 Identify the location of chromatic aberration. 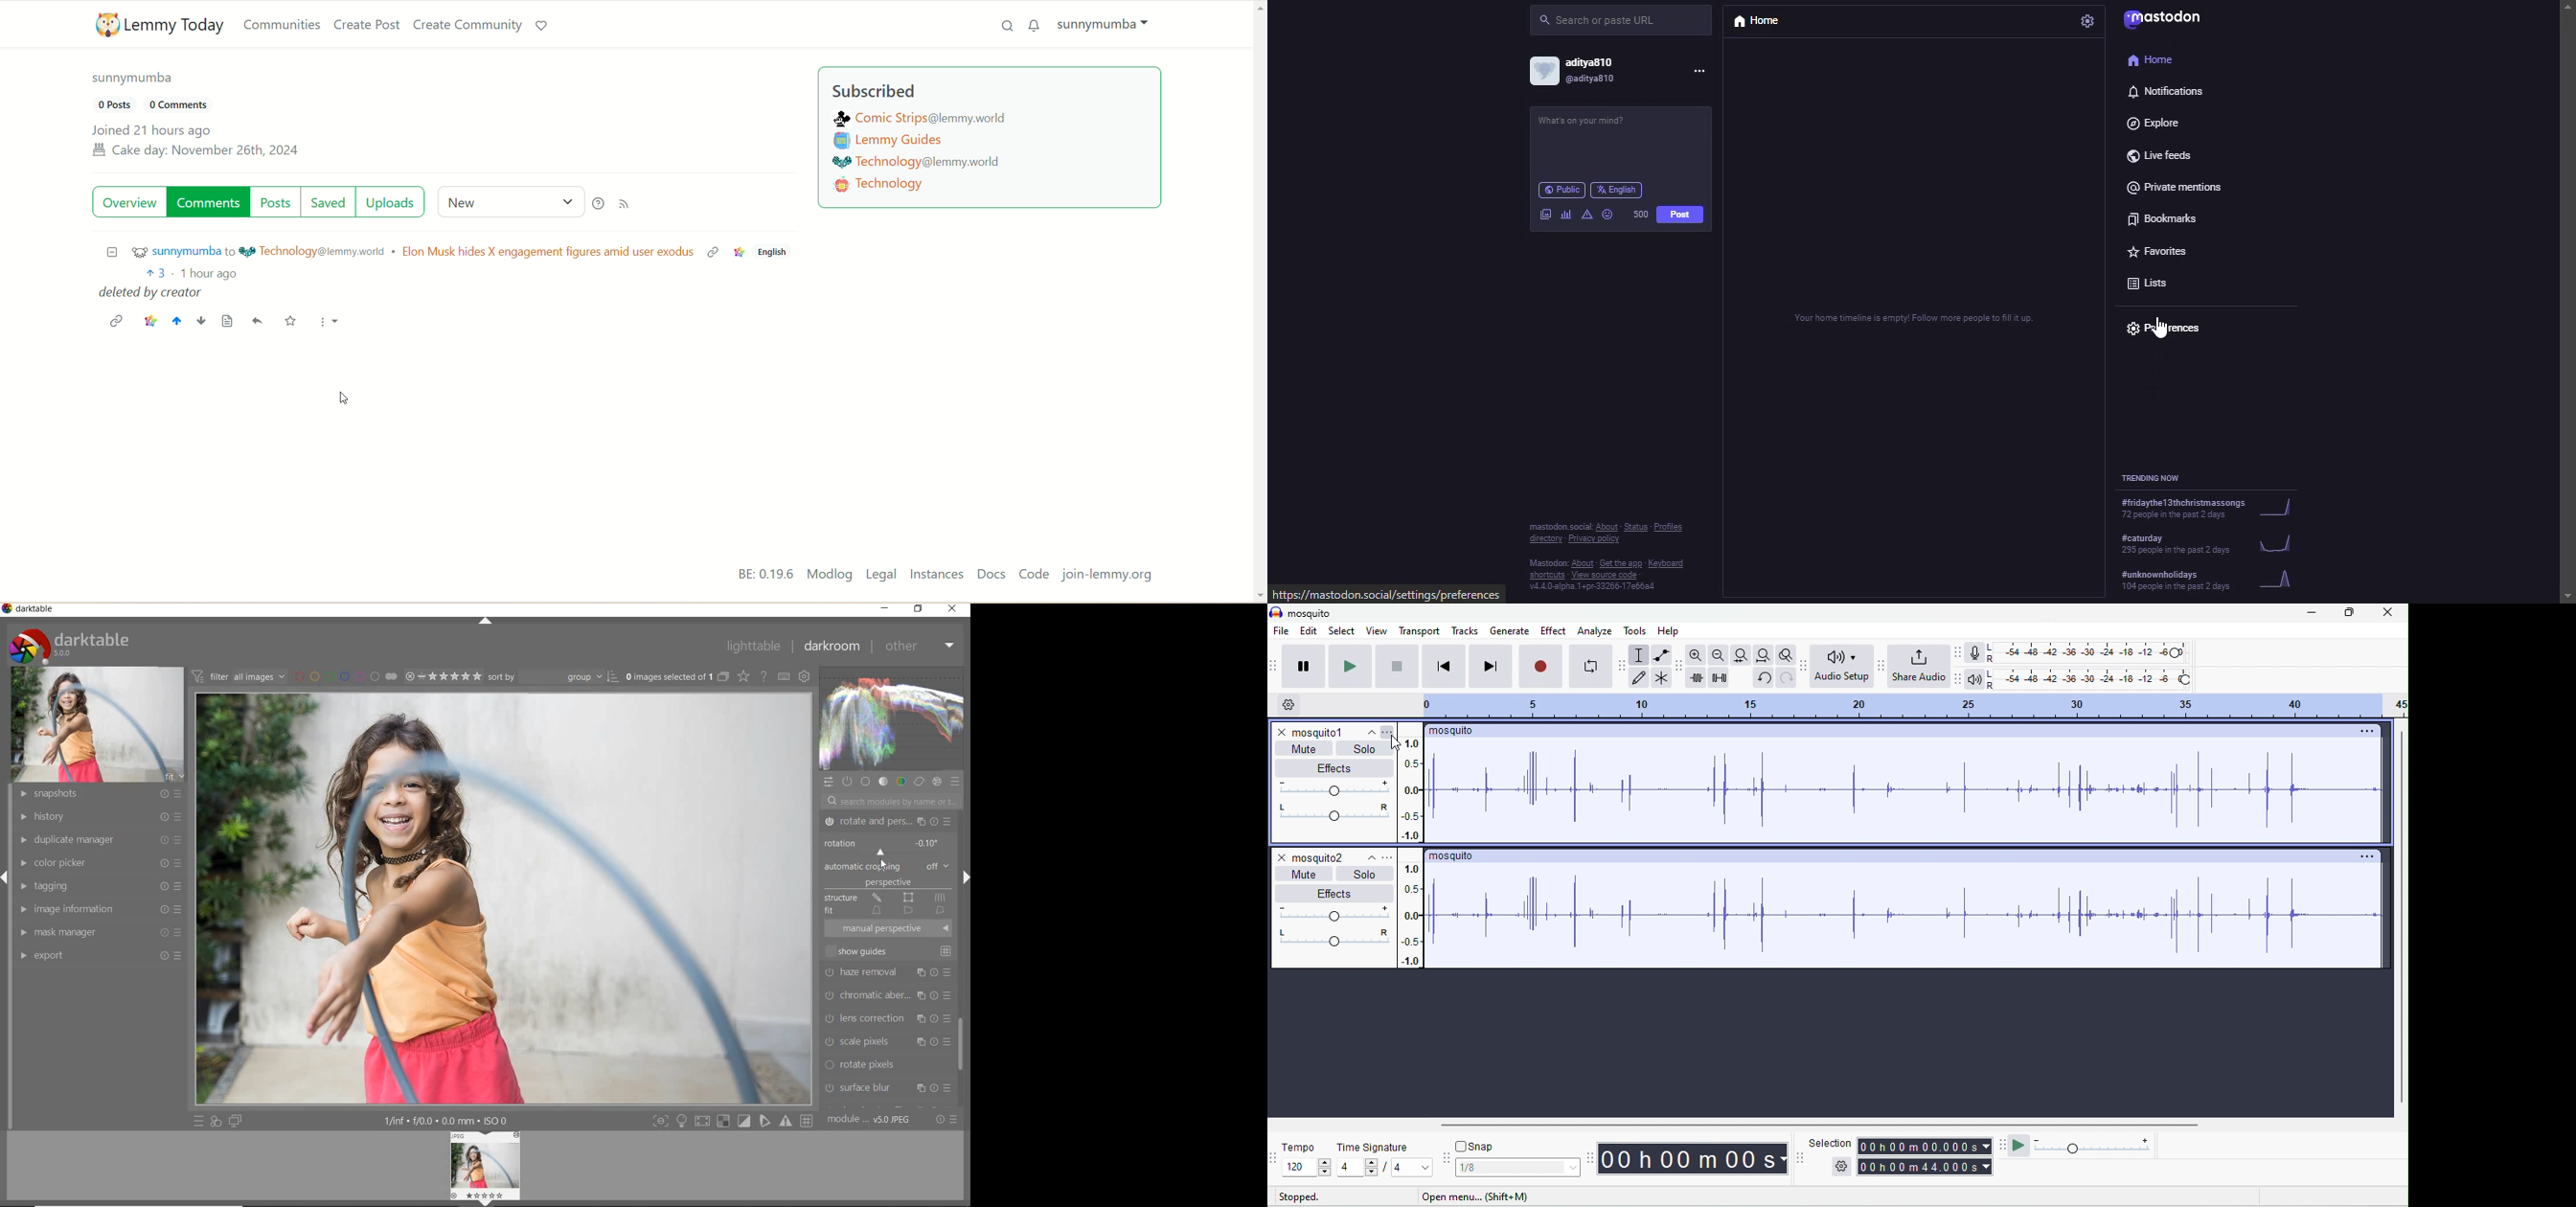
(888, 994).